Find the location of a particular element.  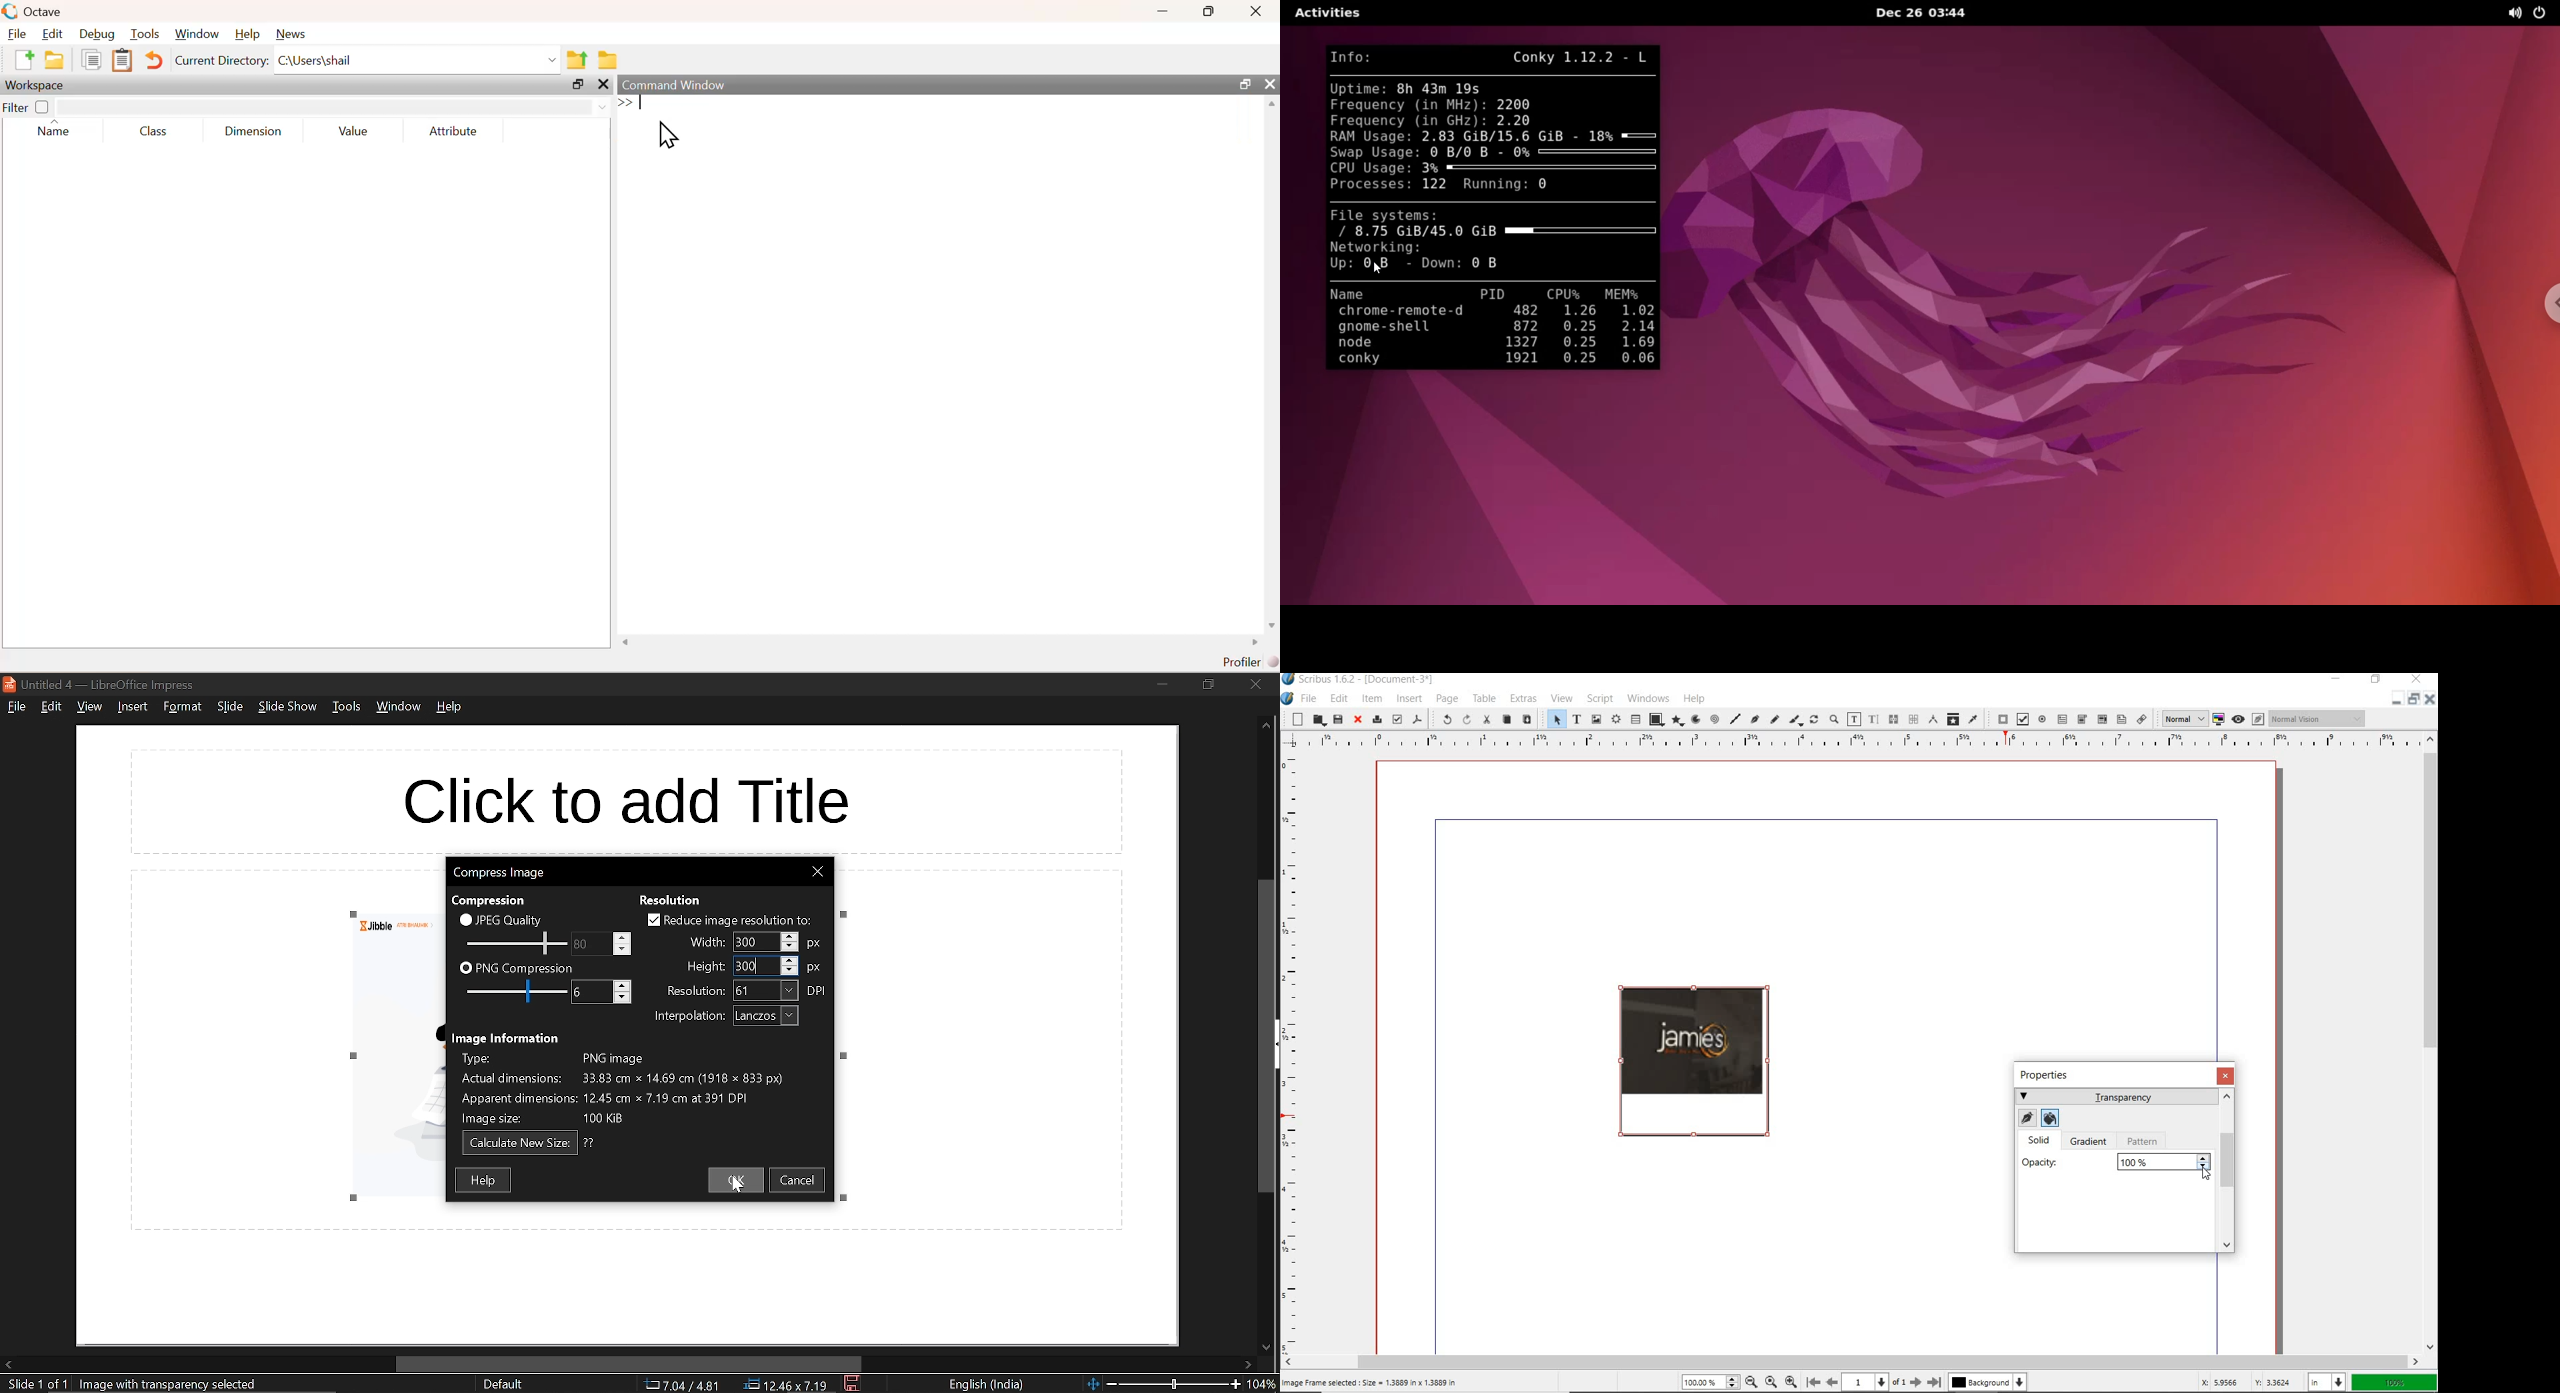

PAGE is located at coordinates (1447, 699).